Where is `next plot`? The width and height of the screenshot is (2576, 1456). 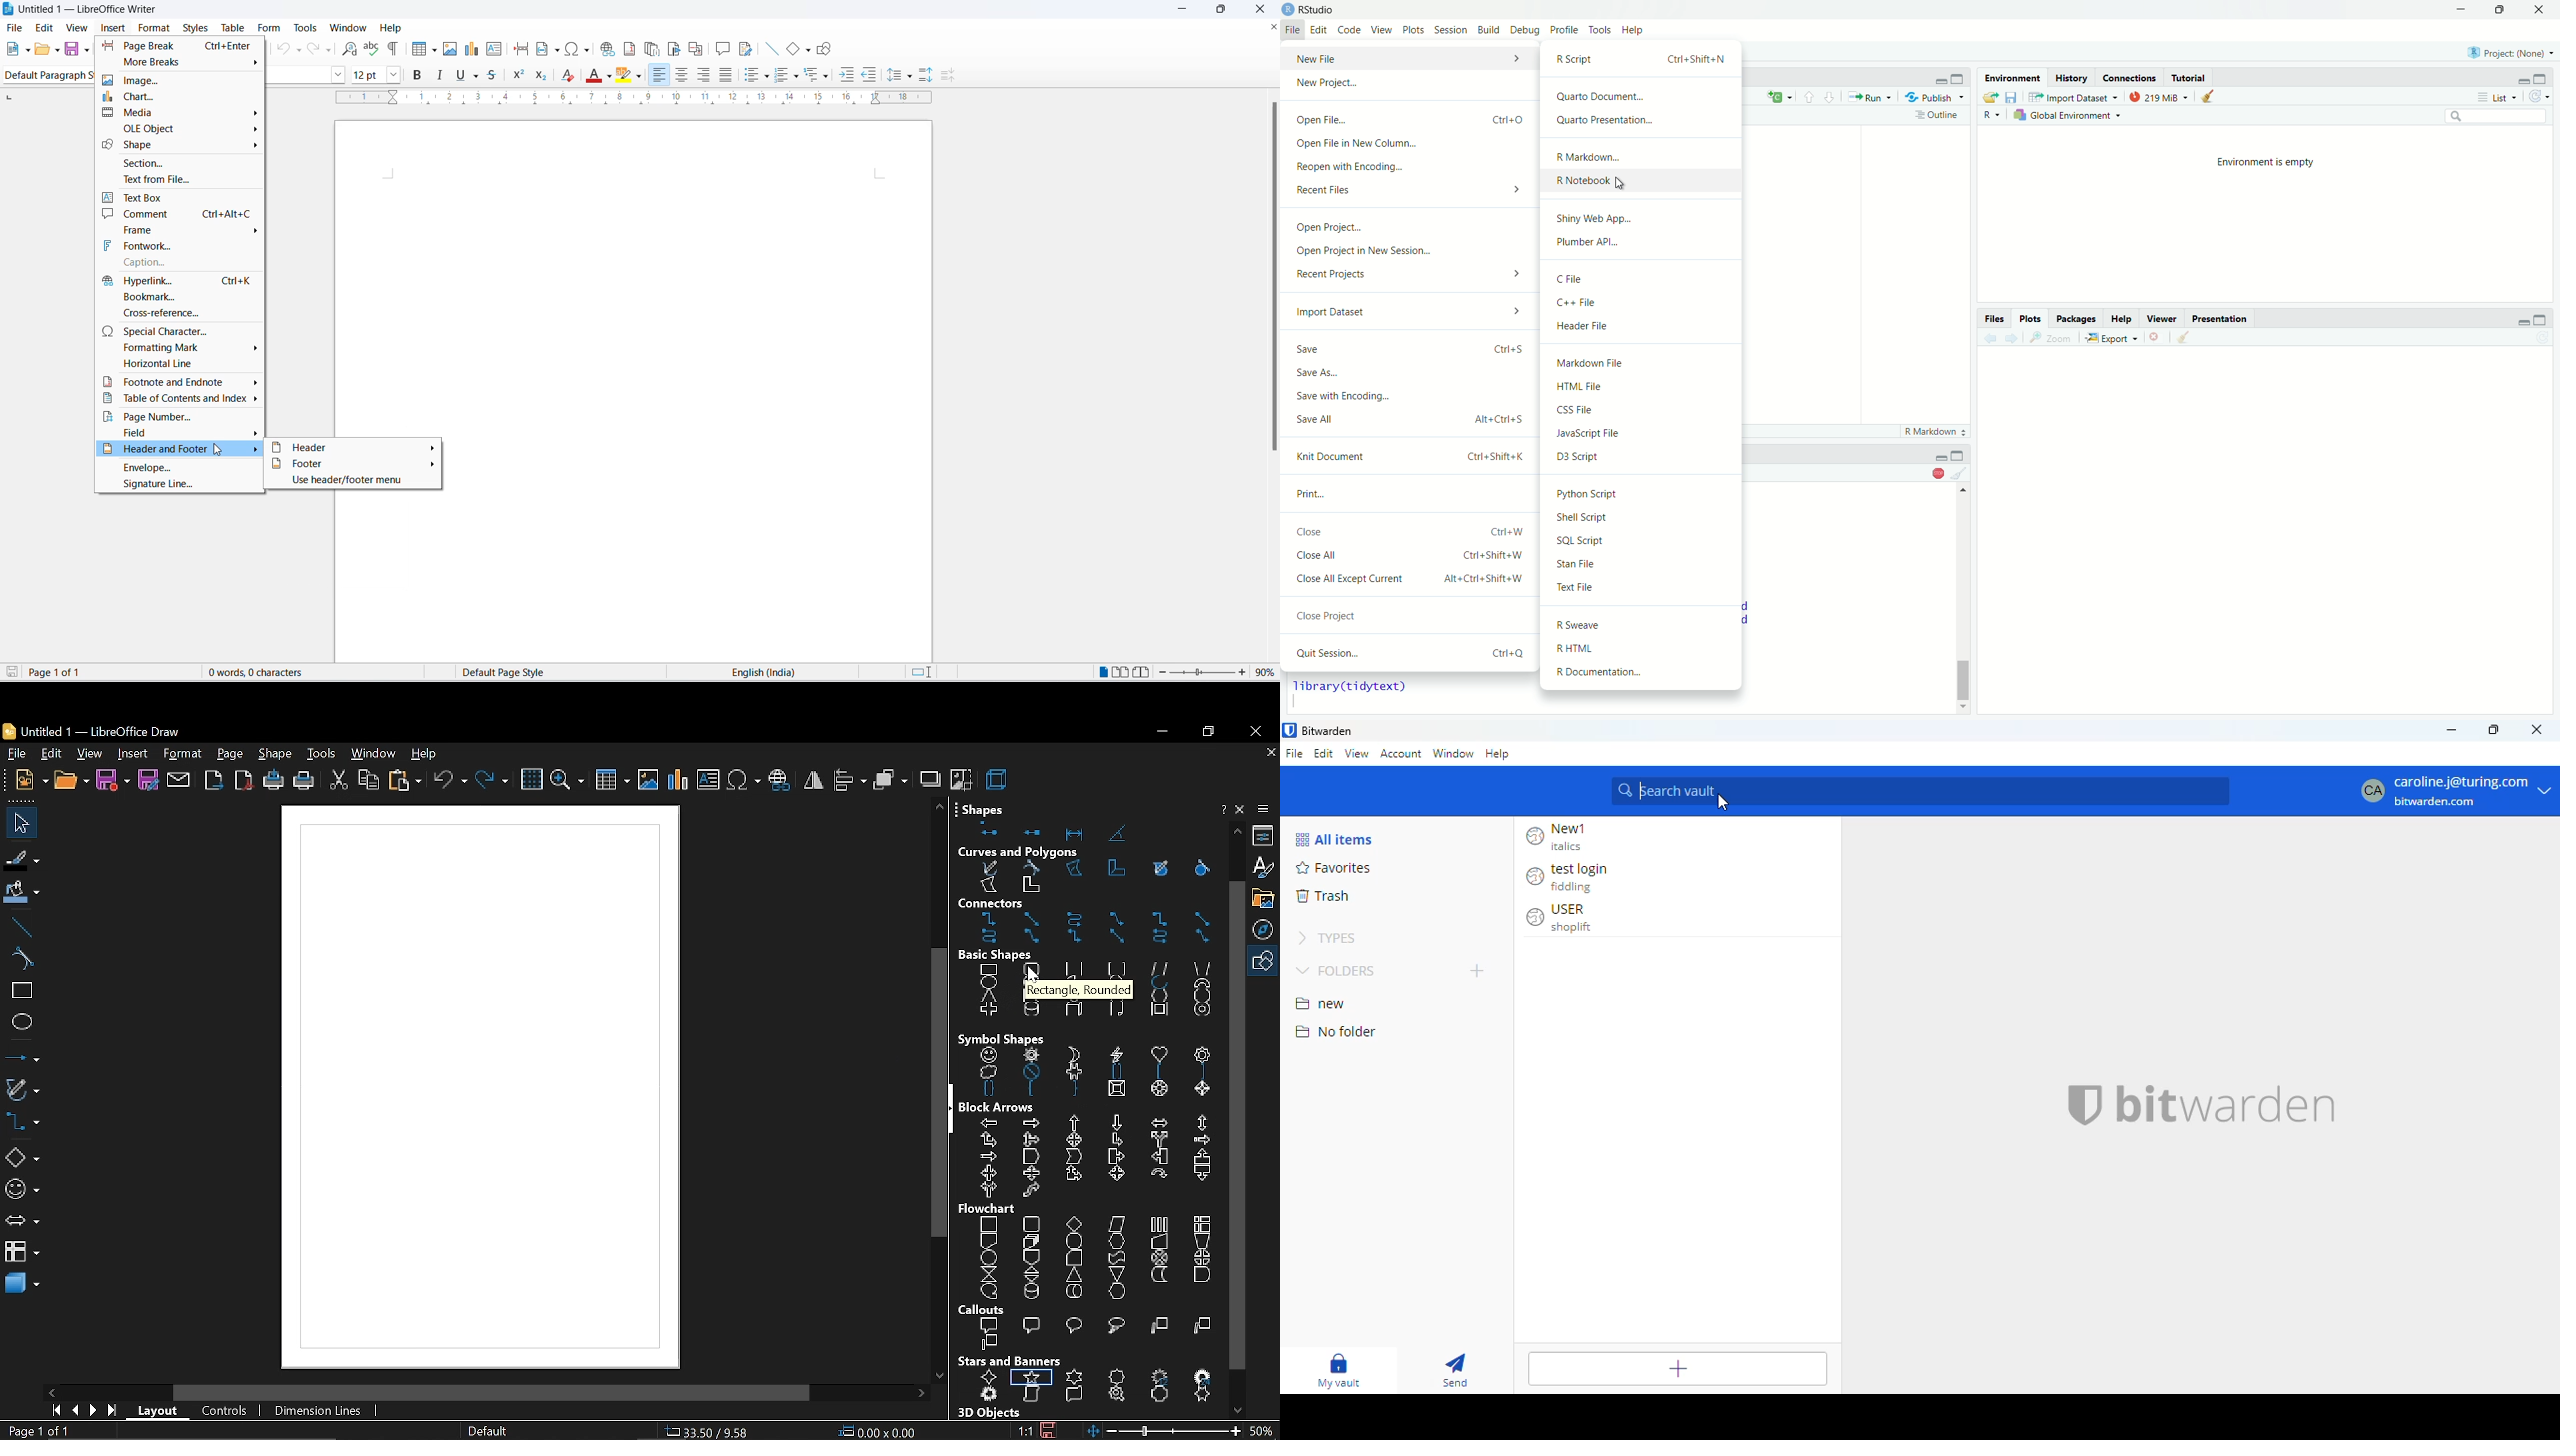 next plot is located at coordinates (2014, 339).